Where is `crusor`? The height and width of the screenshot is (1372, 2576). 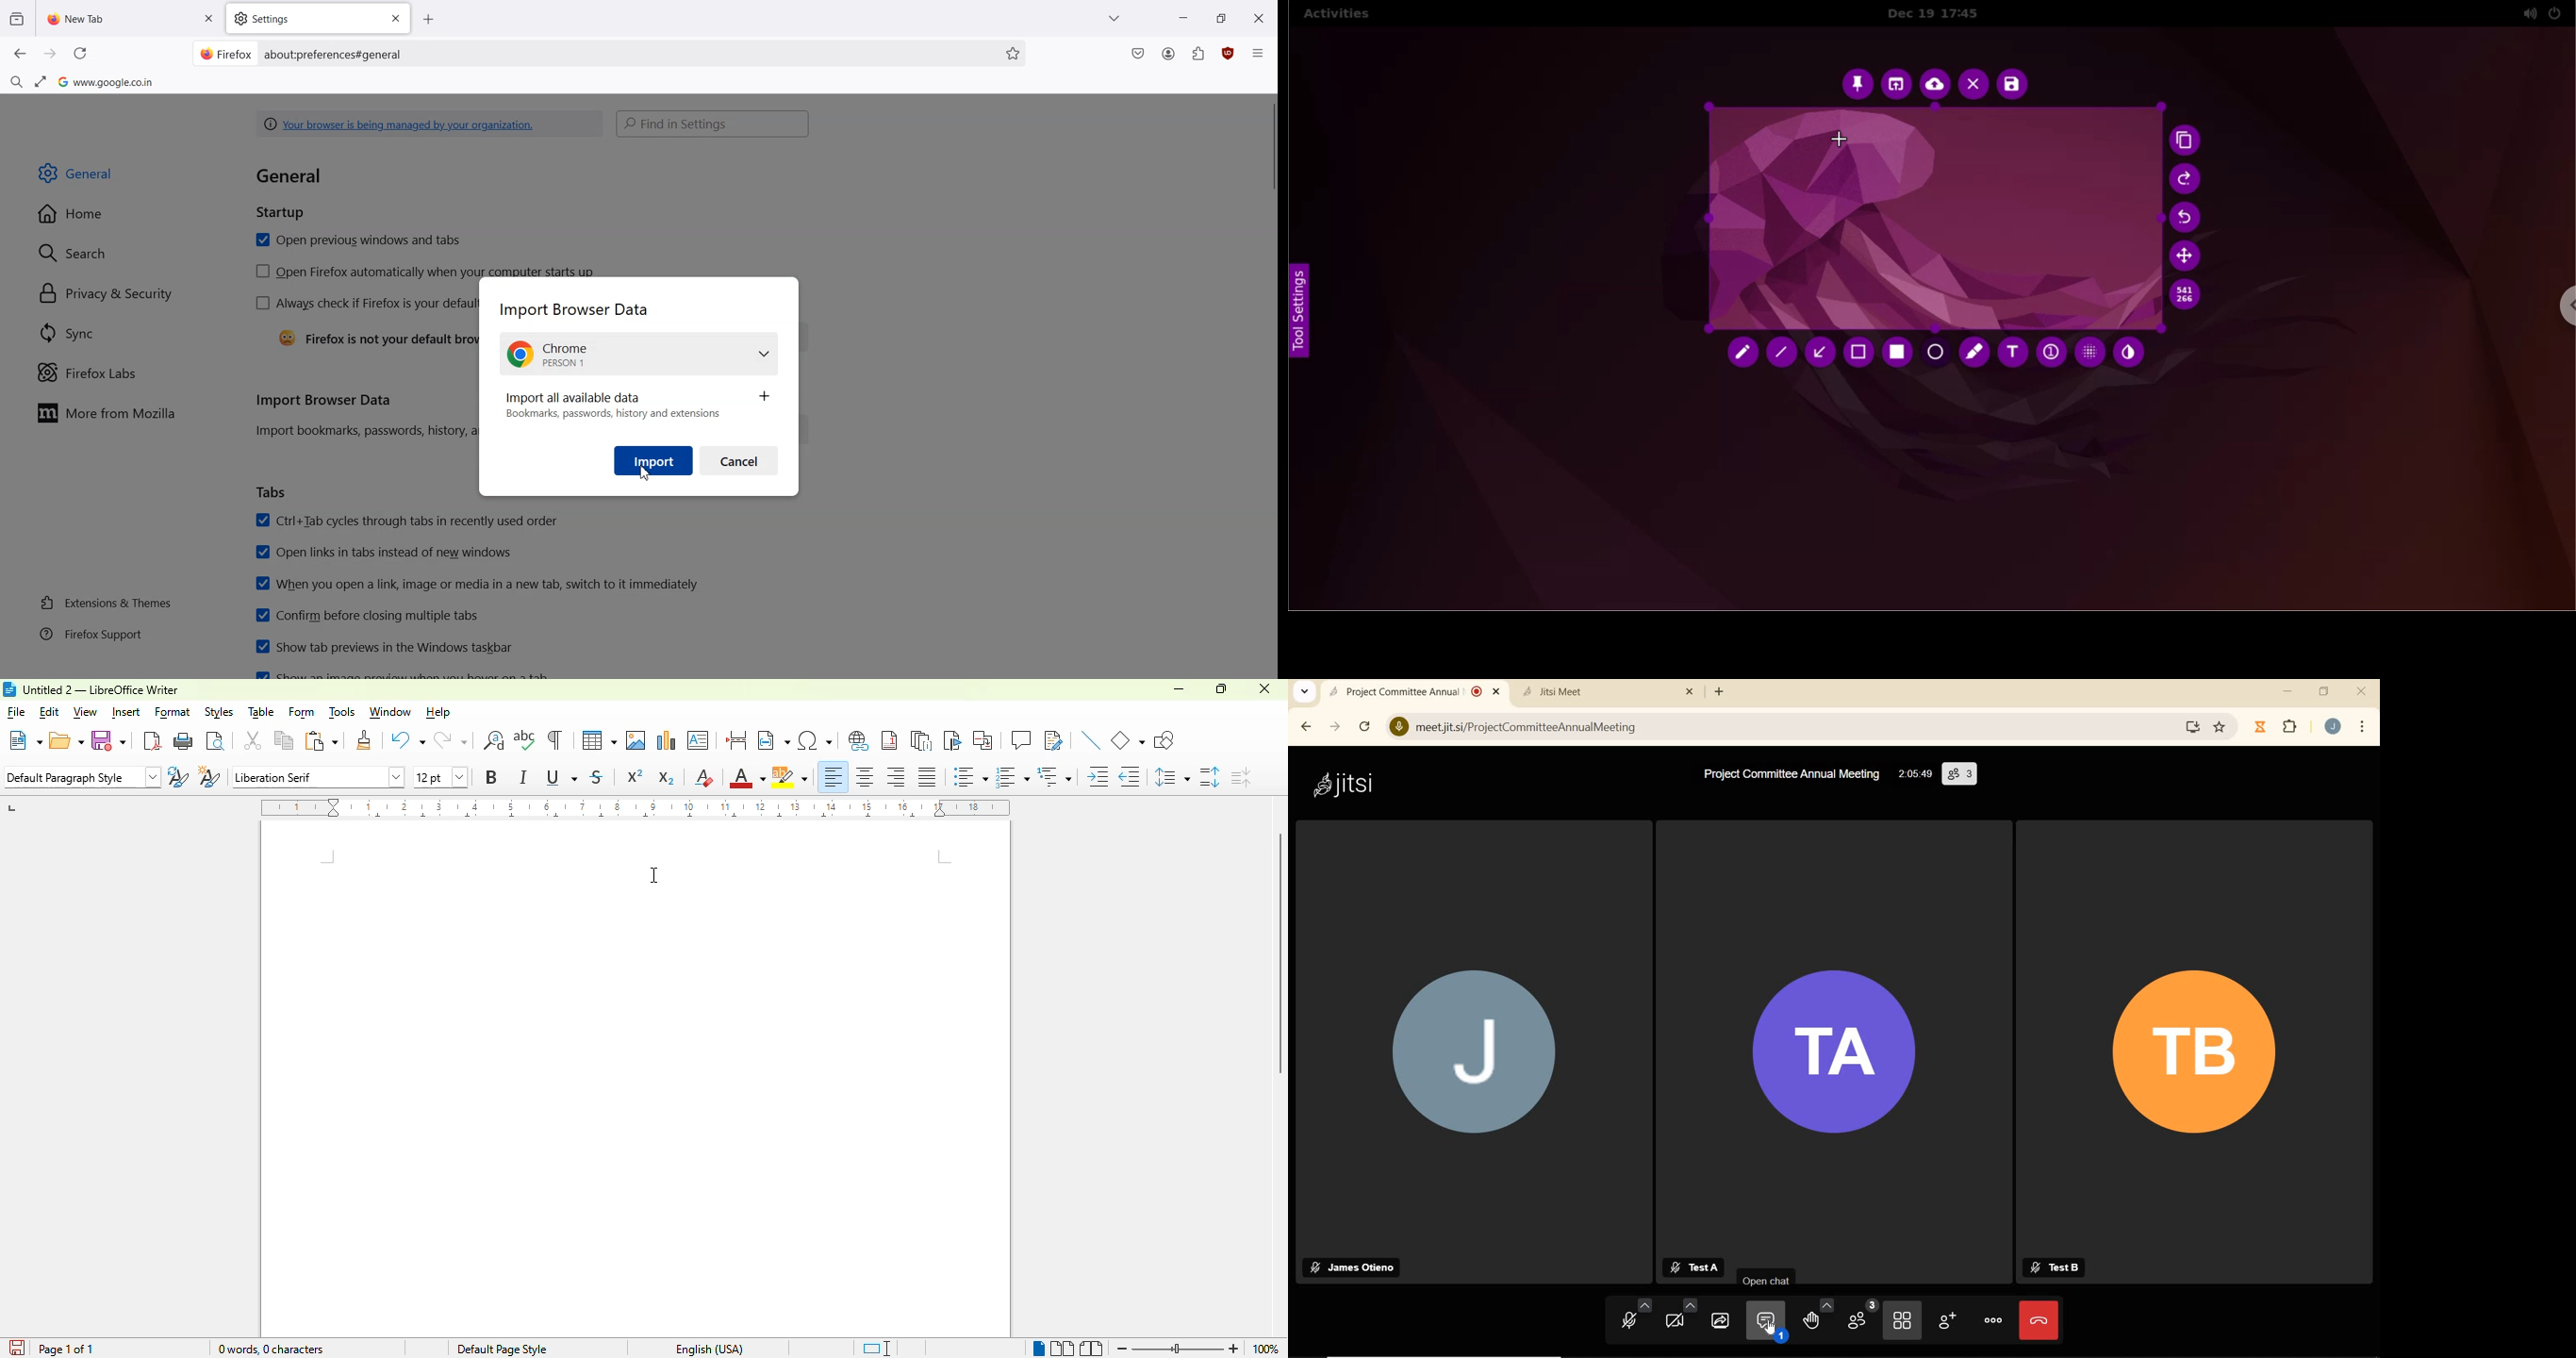 crusor is located at coordinates (1769, 1331).